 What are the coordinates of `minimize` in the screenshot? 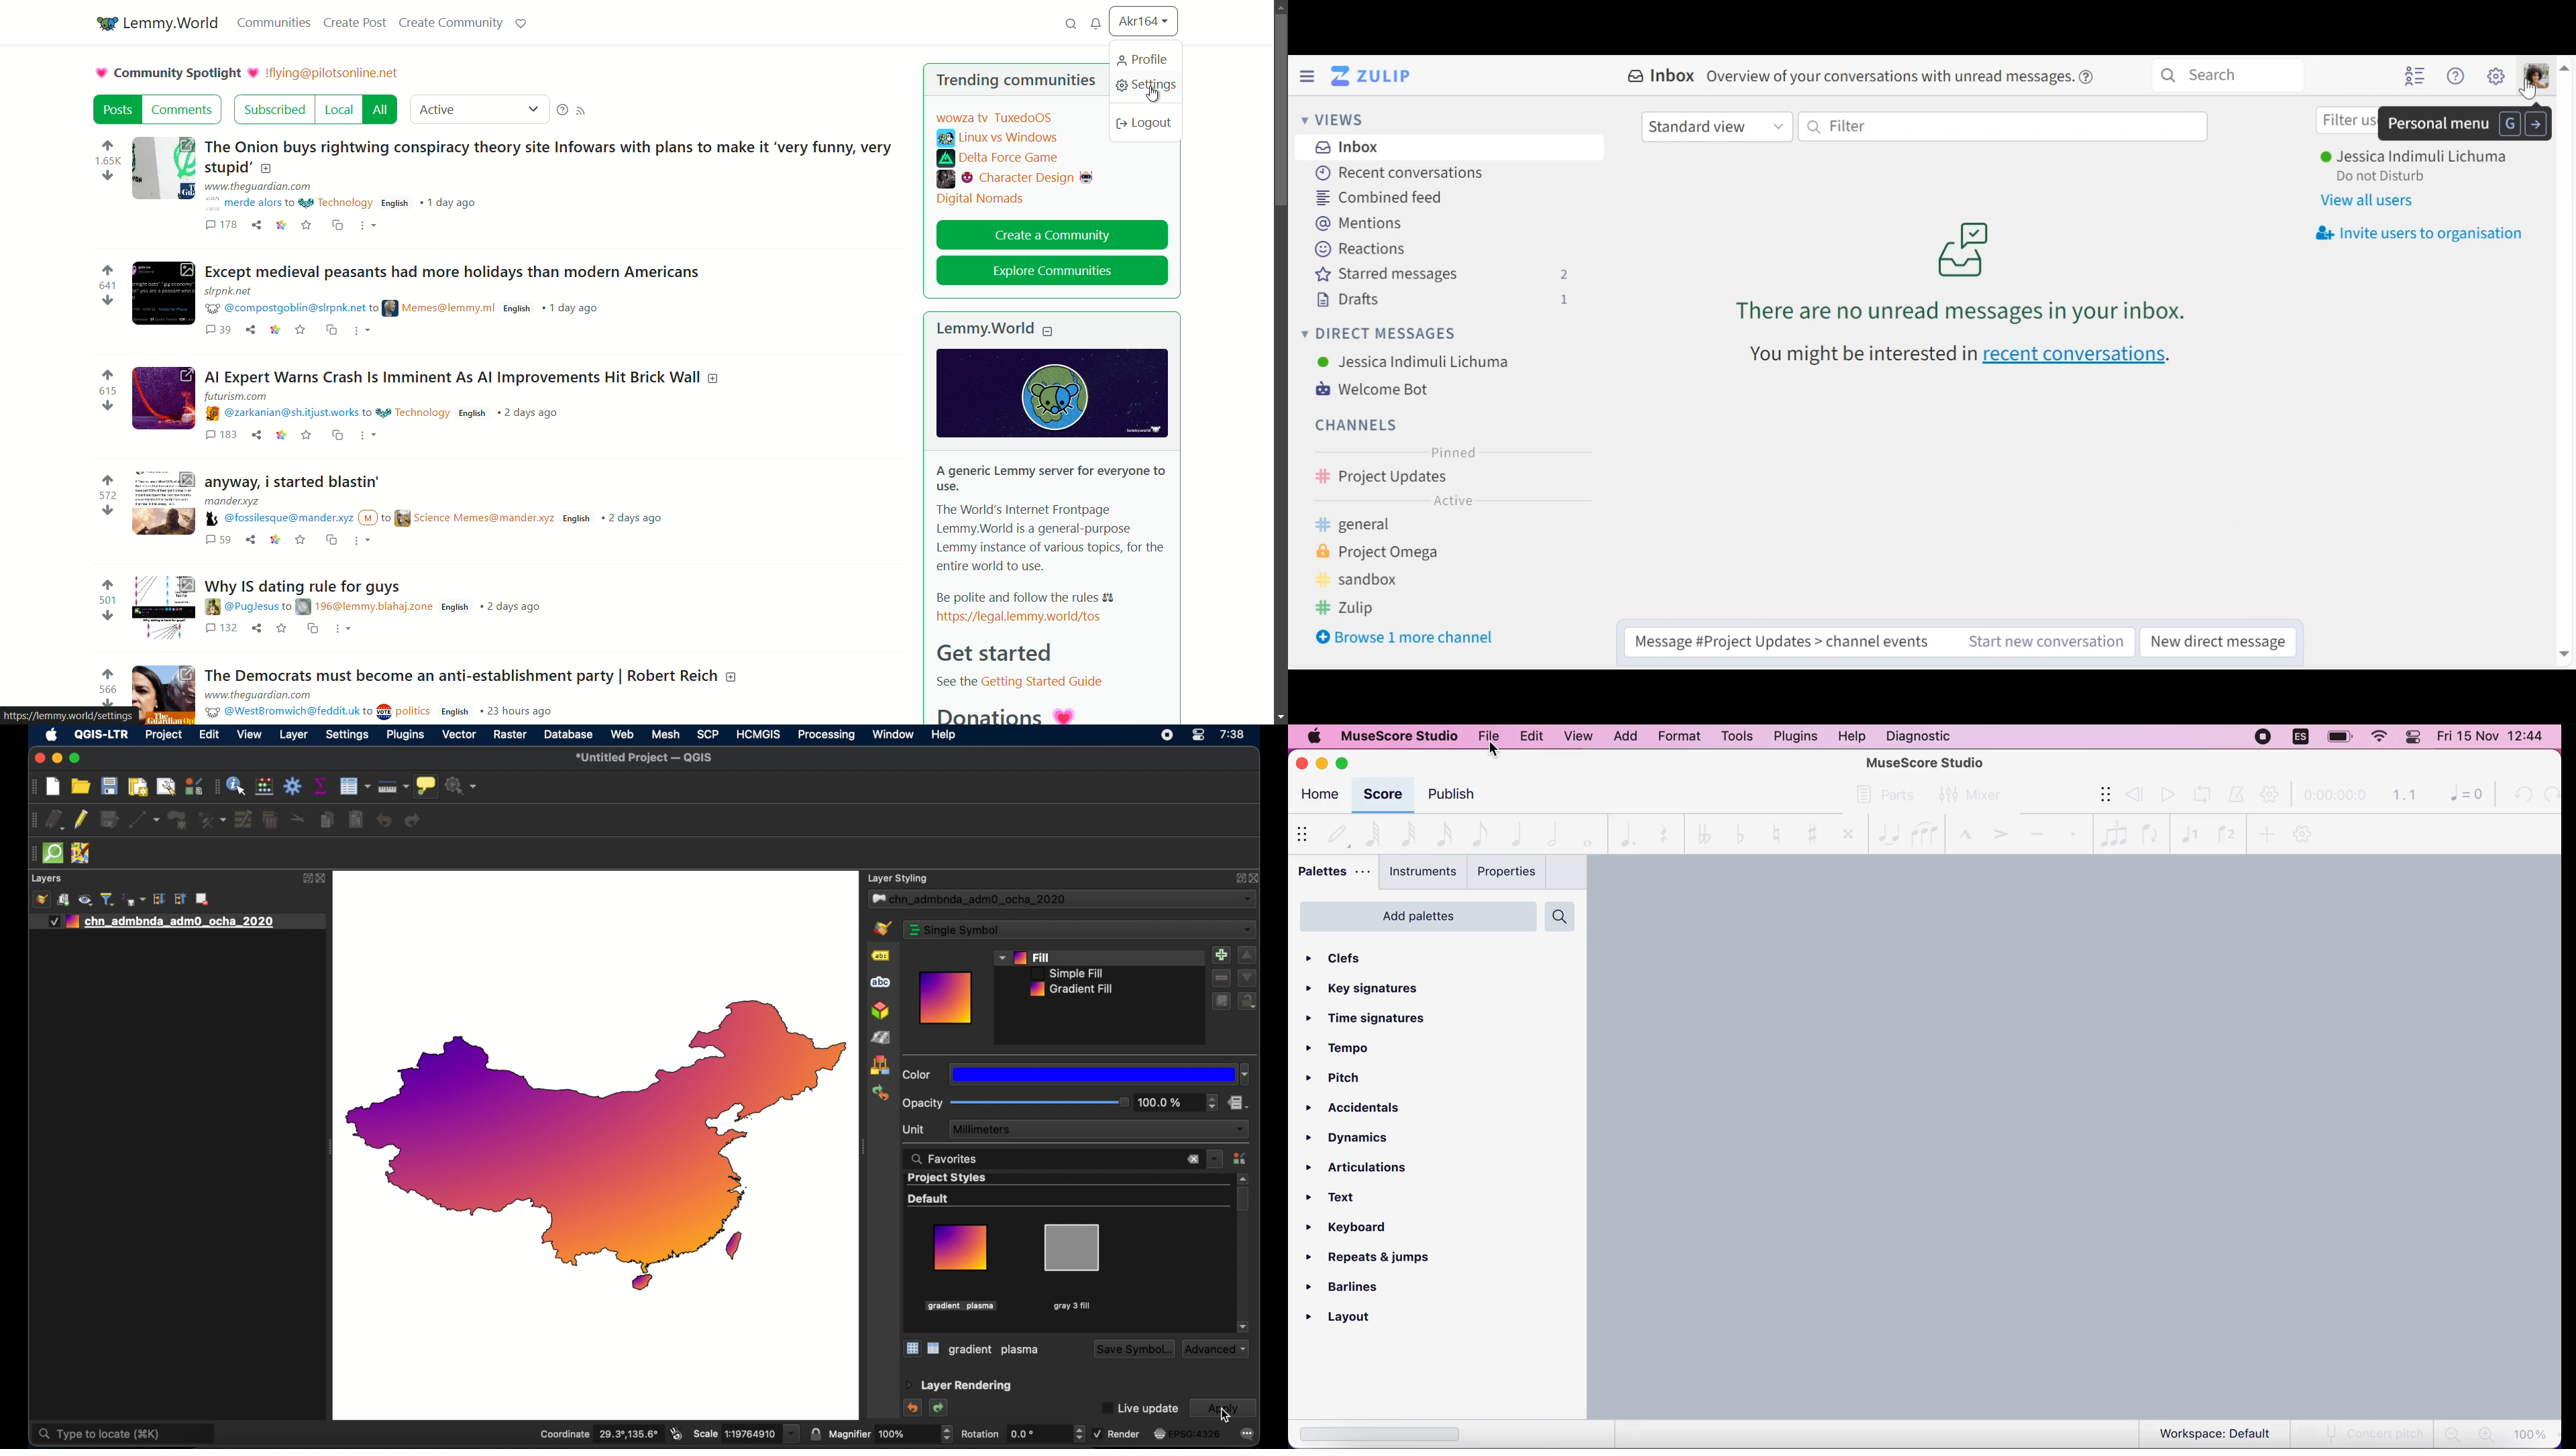 It's located at (1321, 761).